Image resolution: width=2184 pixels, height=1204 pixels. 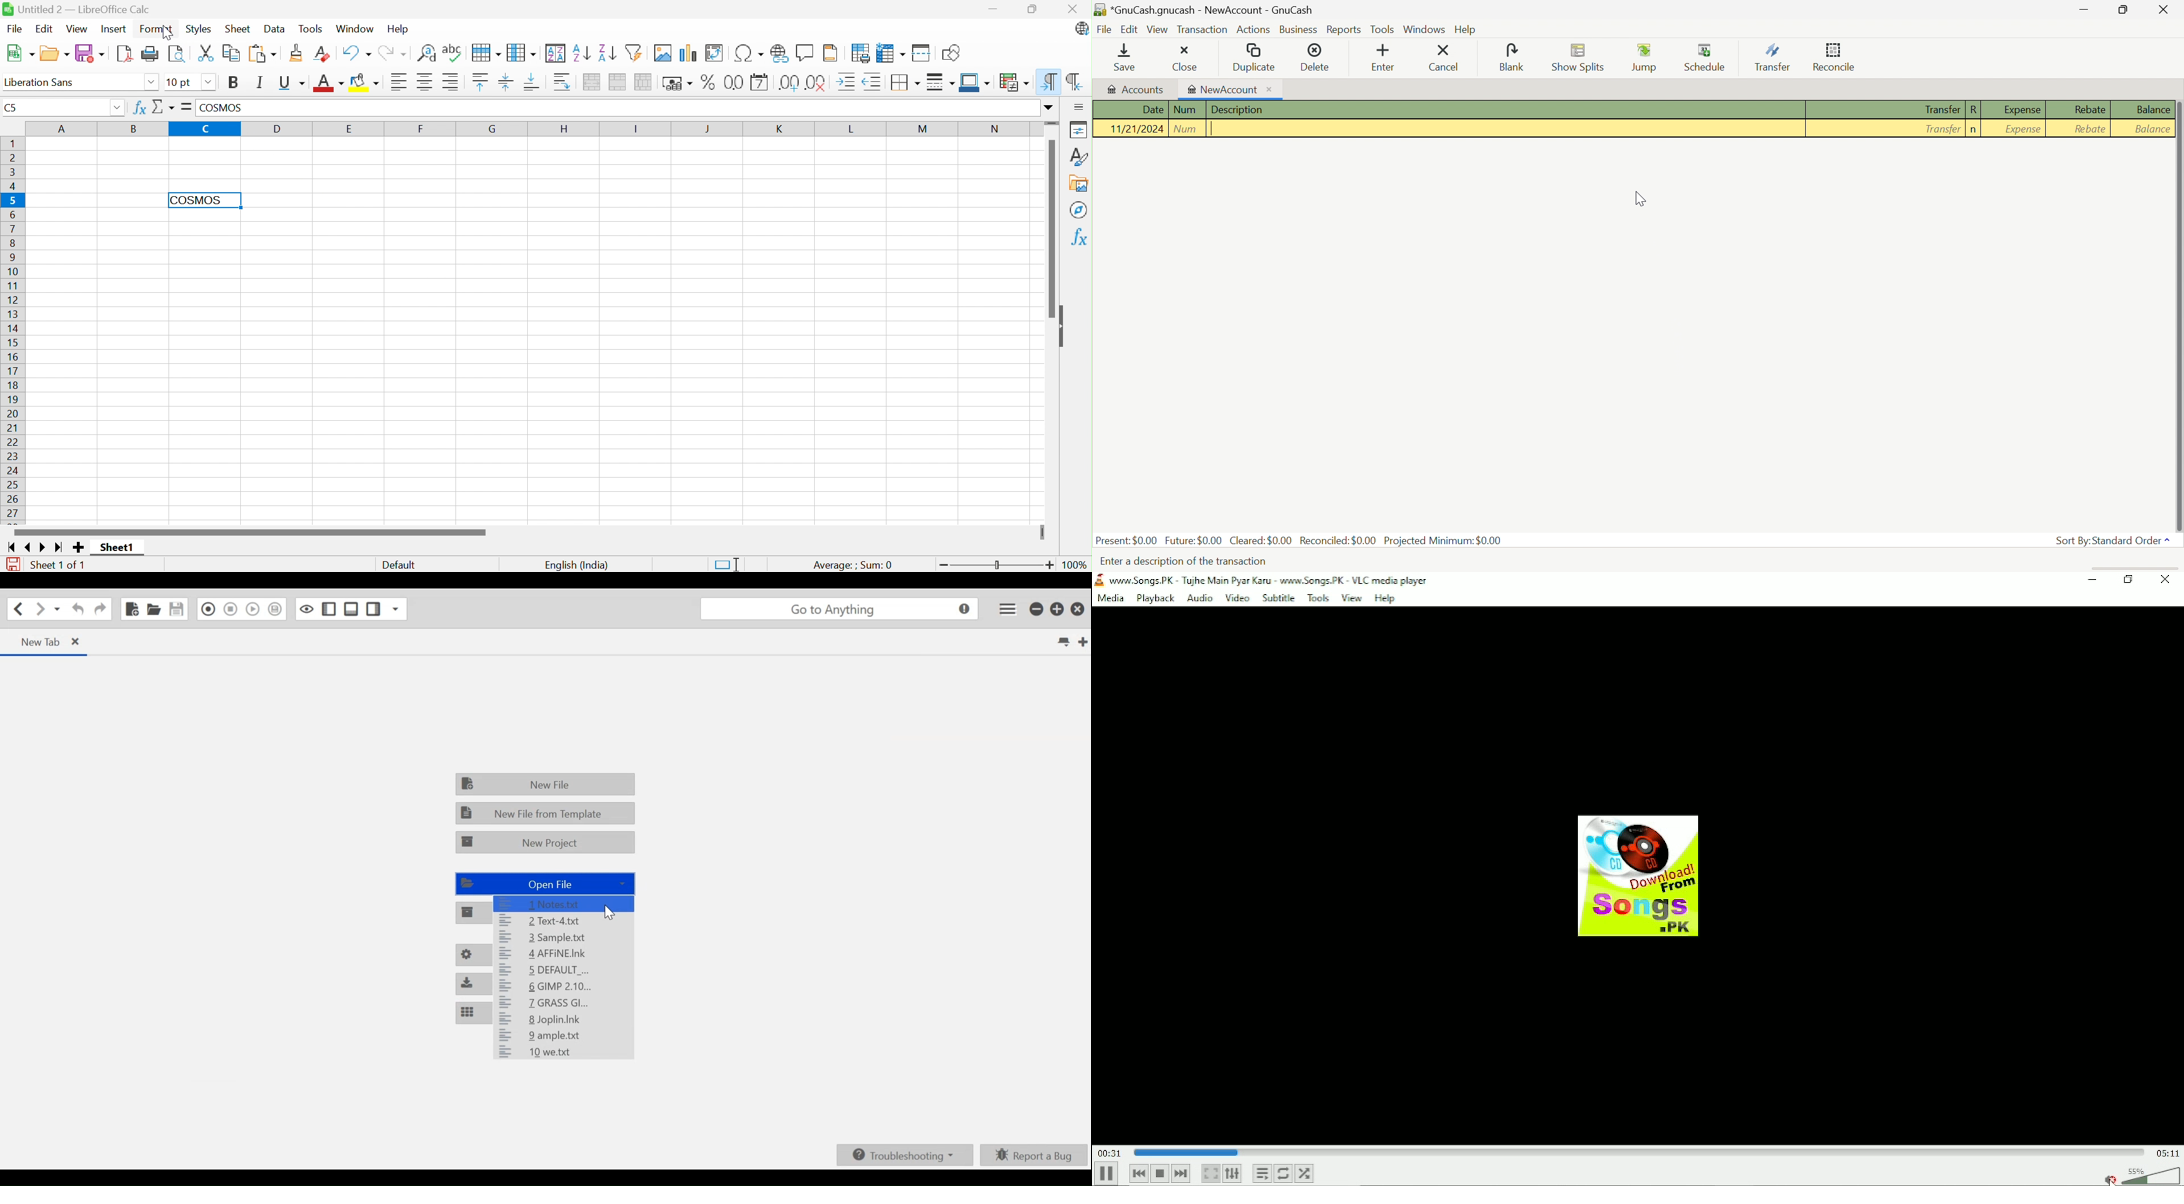 I want to click on 6 GIMP 2.10..., so click(x=566, y=986).